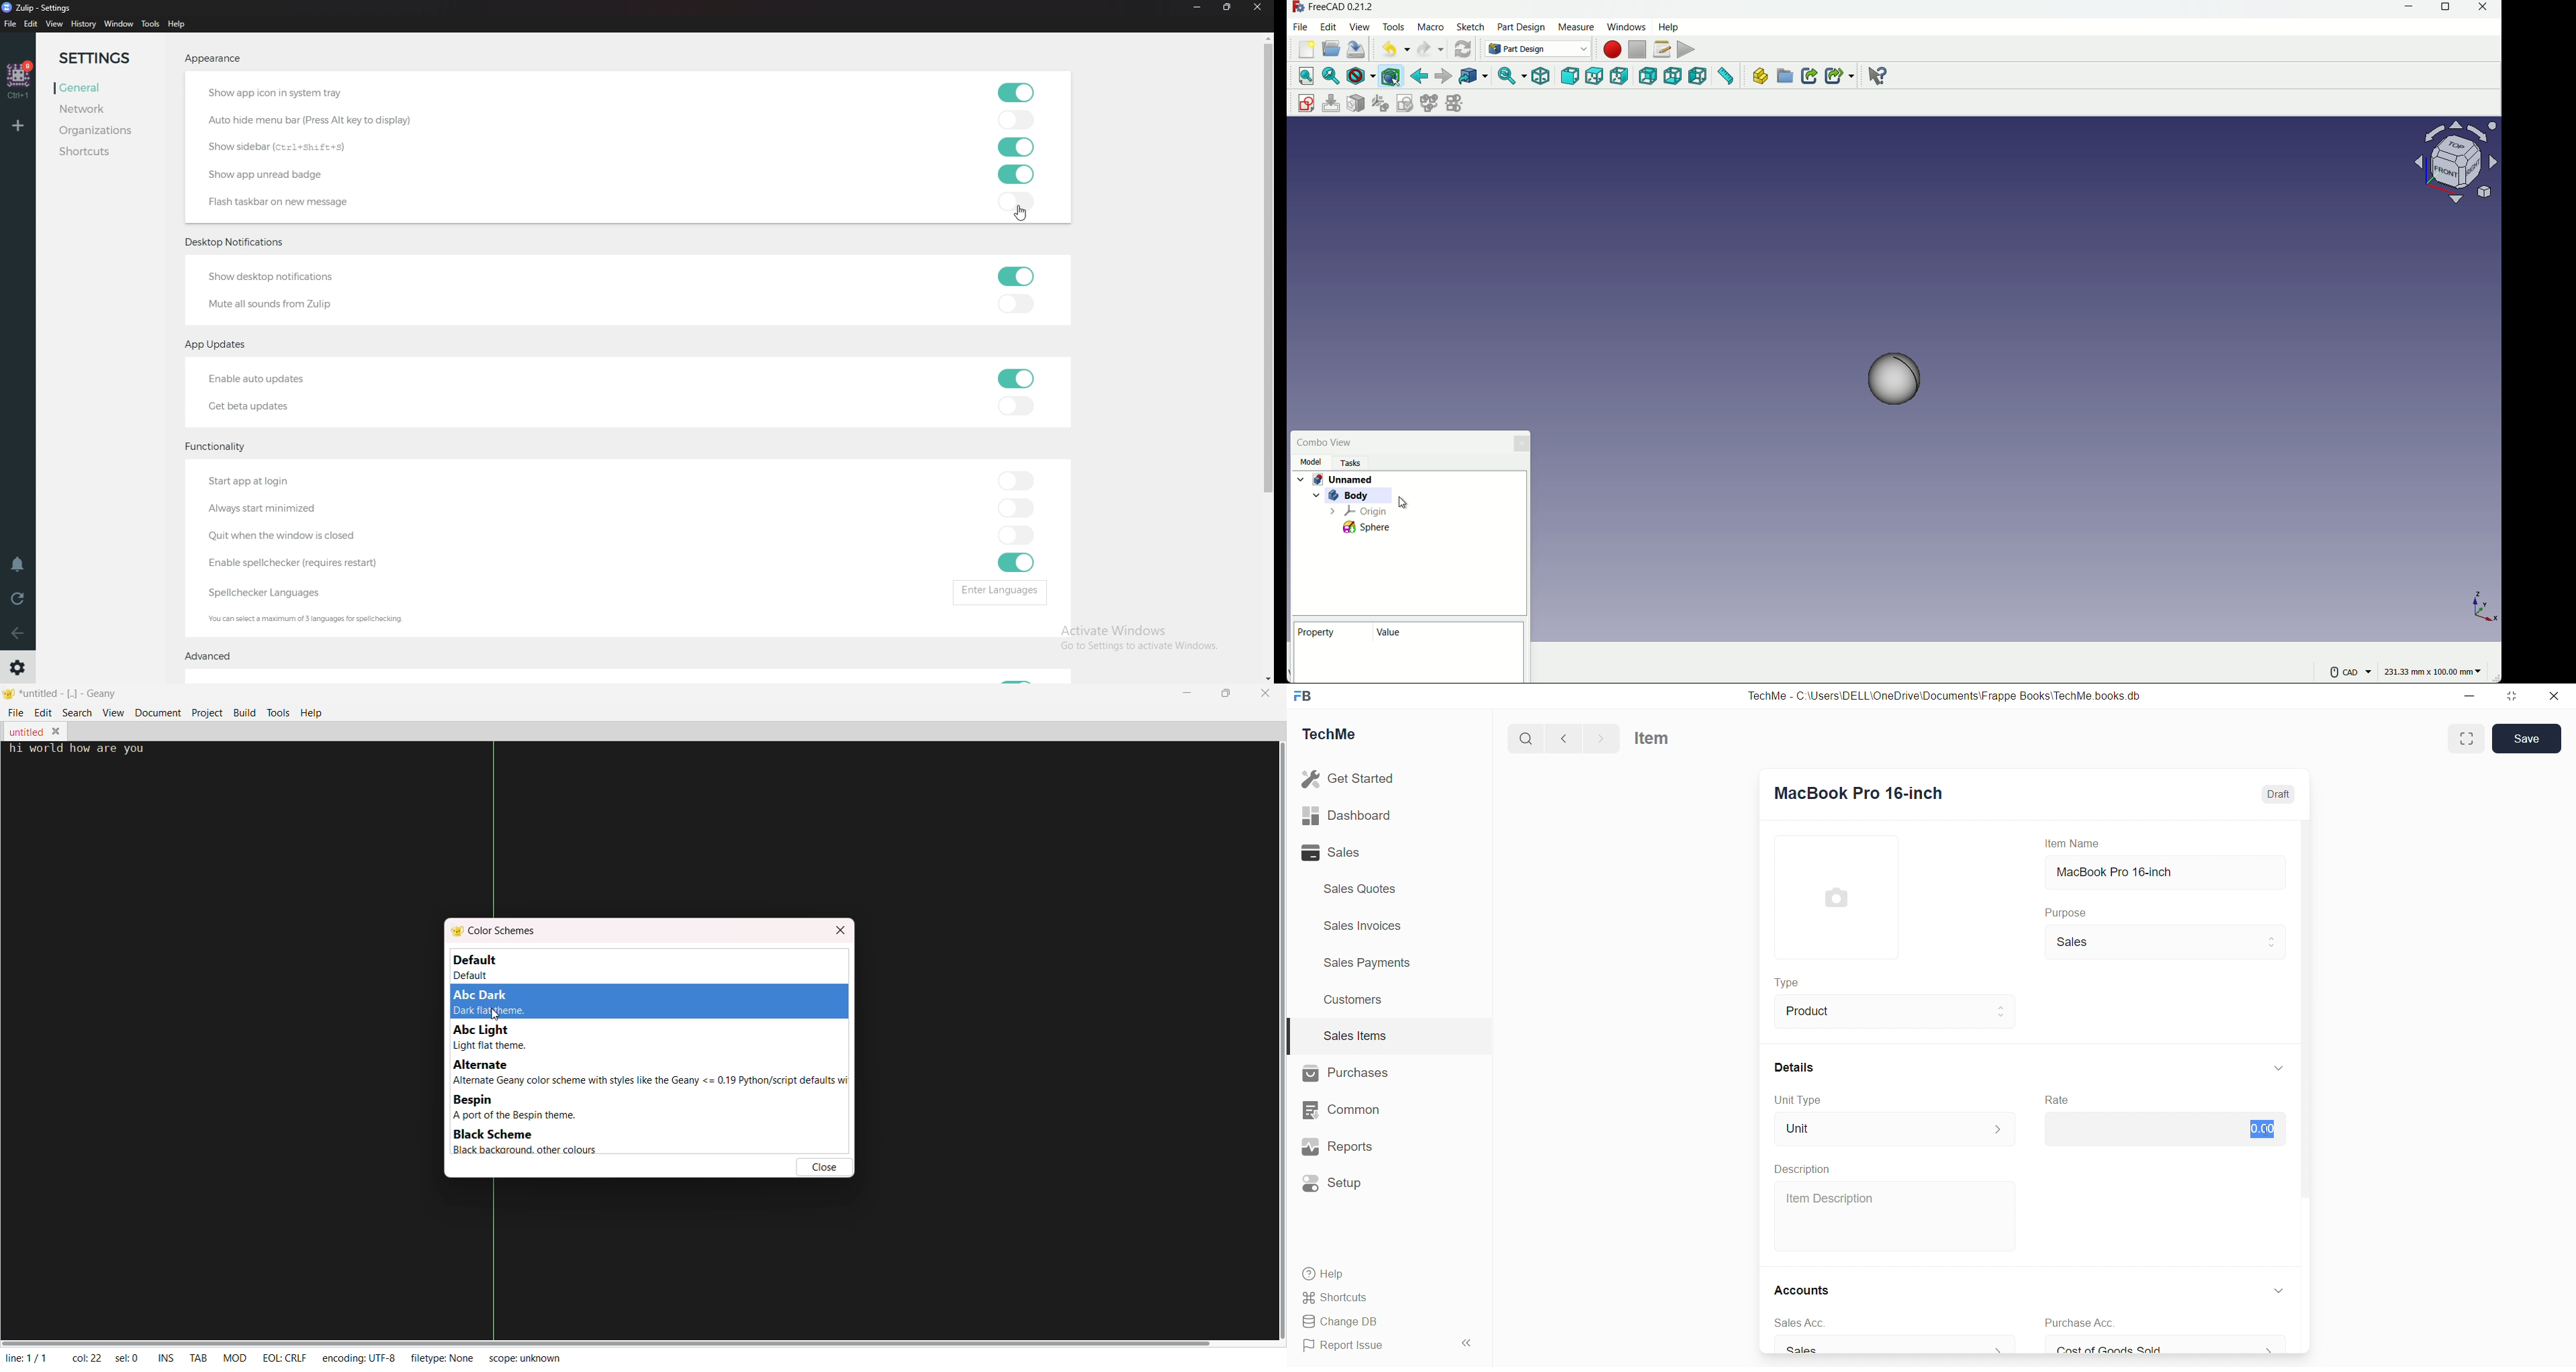  I want to click on back, so click(1419, 76).